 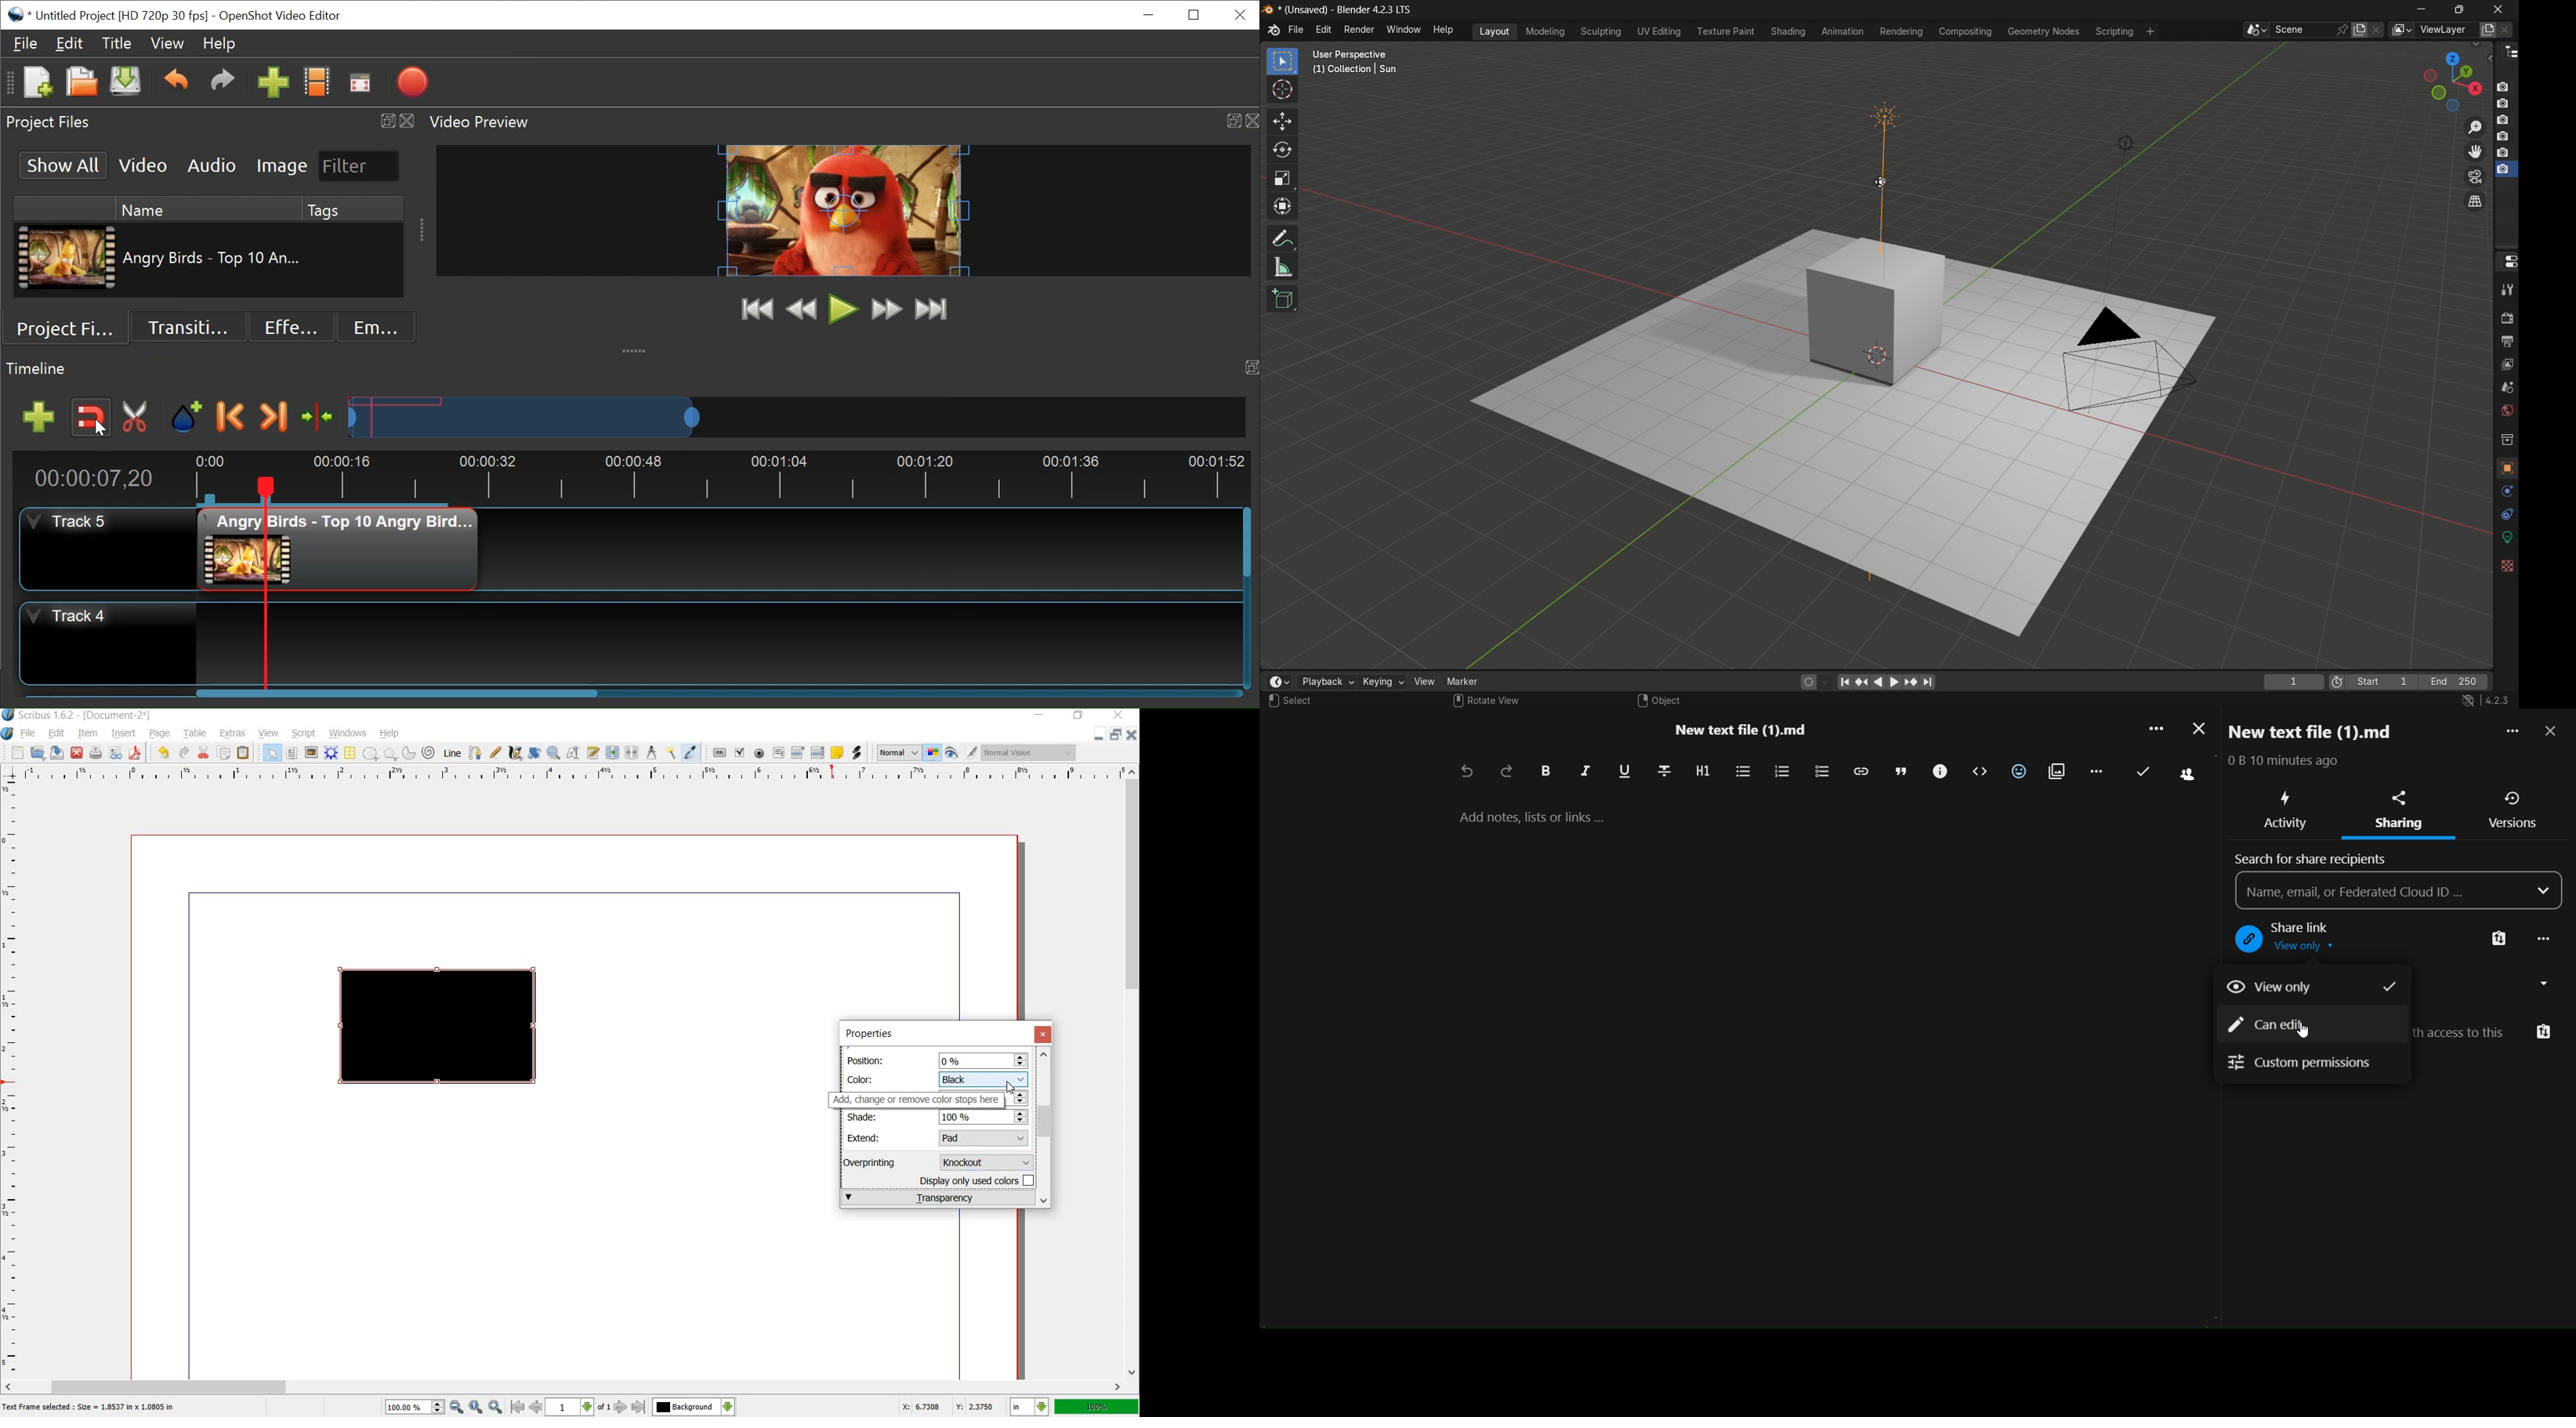 What do you see at coordinates (90, 716) in the screenshot?
I see `scribus 1.6.2 - [document-2*]` at bounding box center [90, 716].